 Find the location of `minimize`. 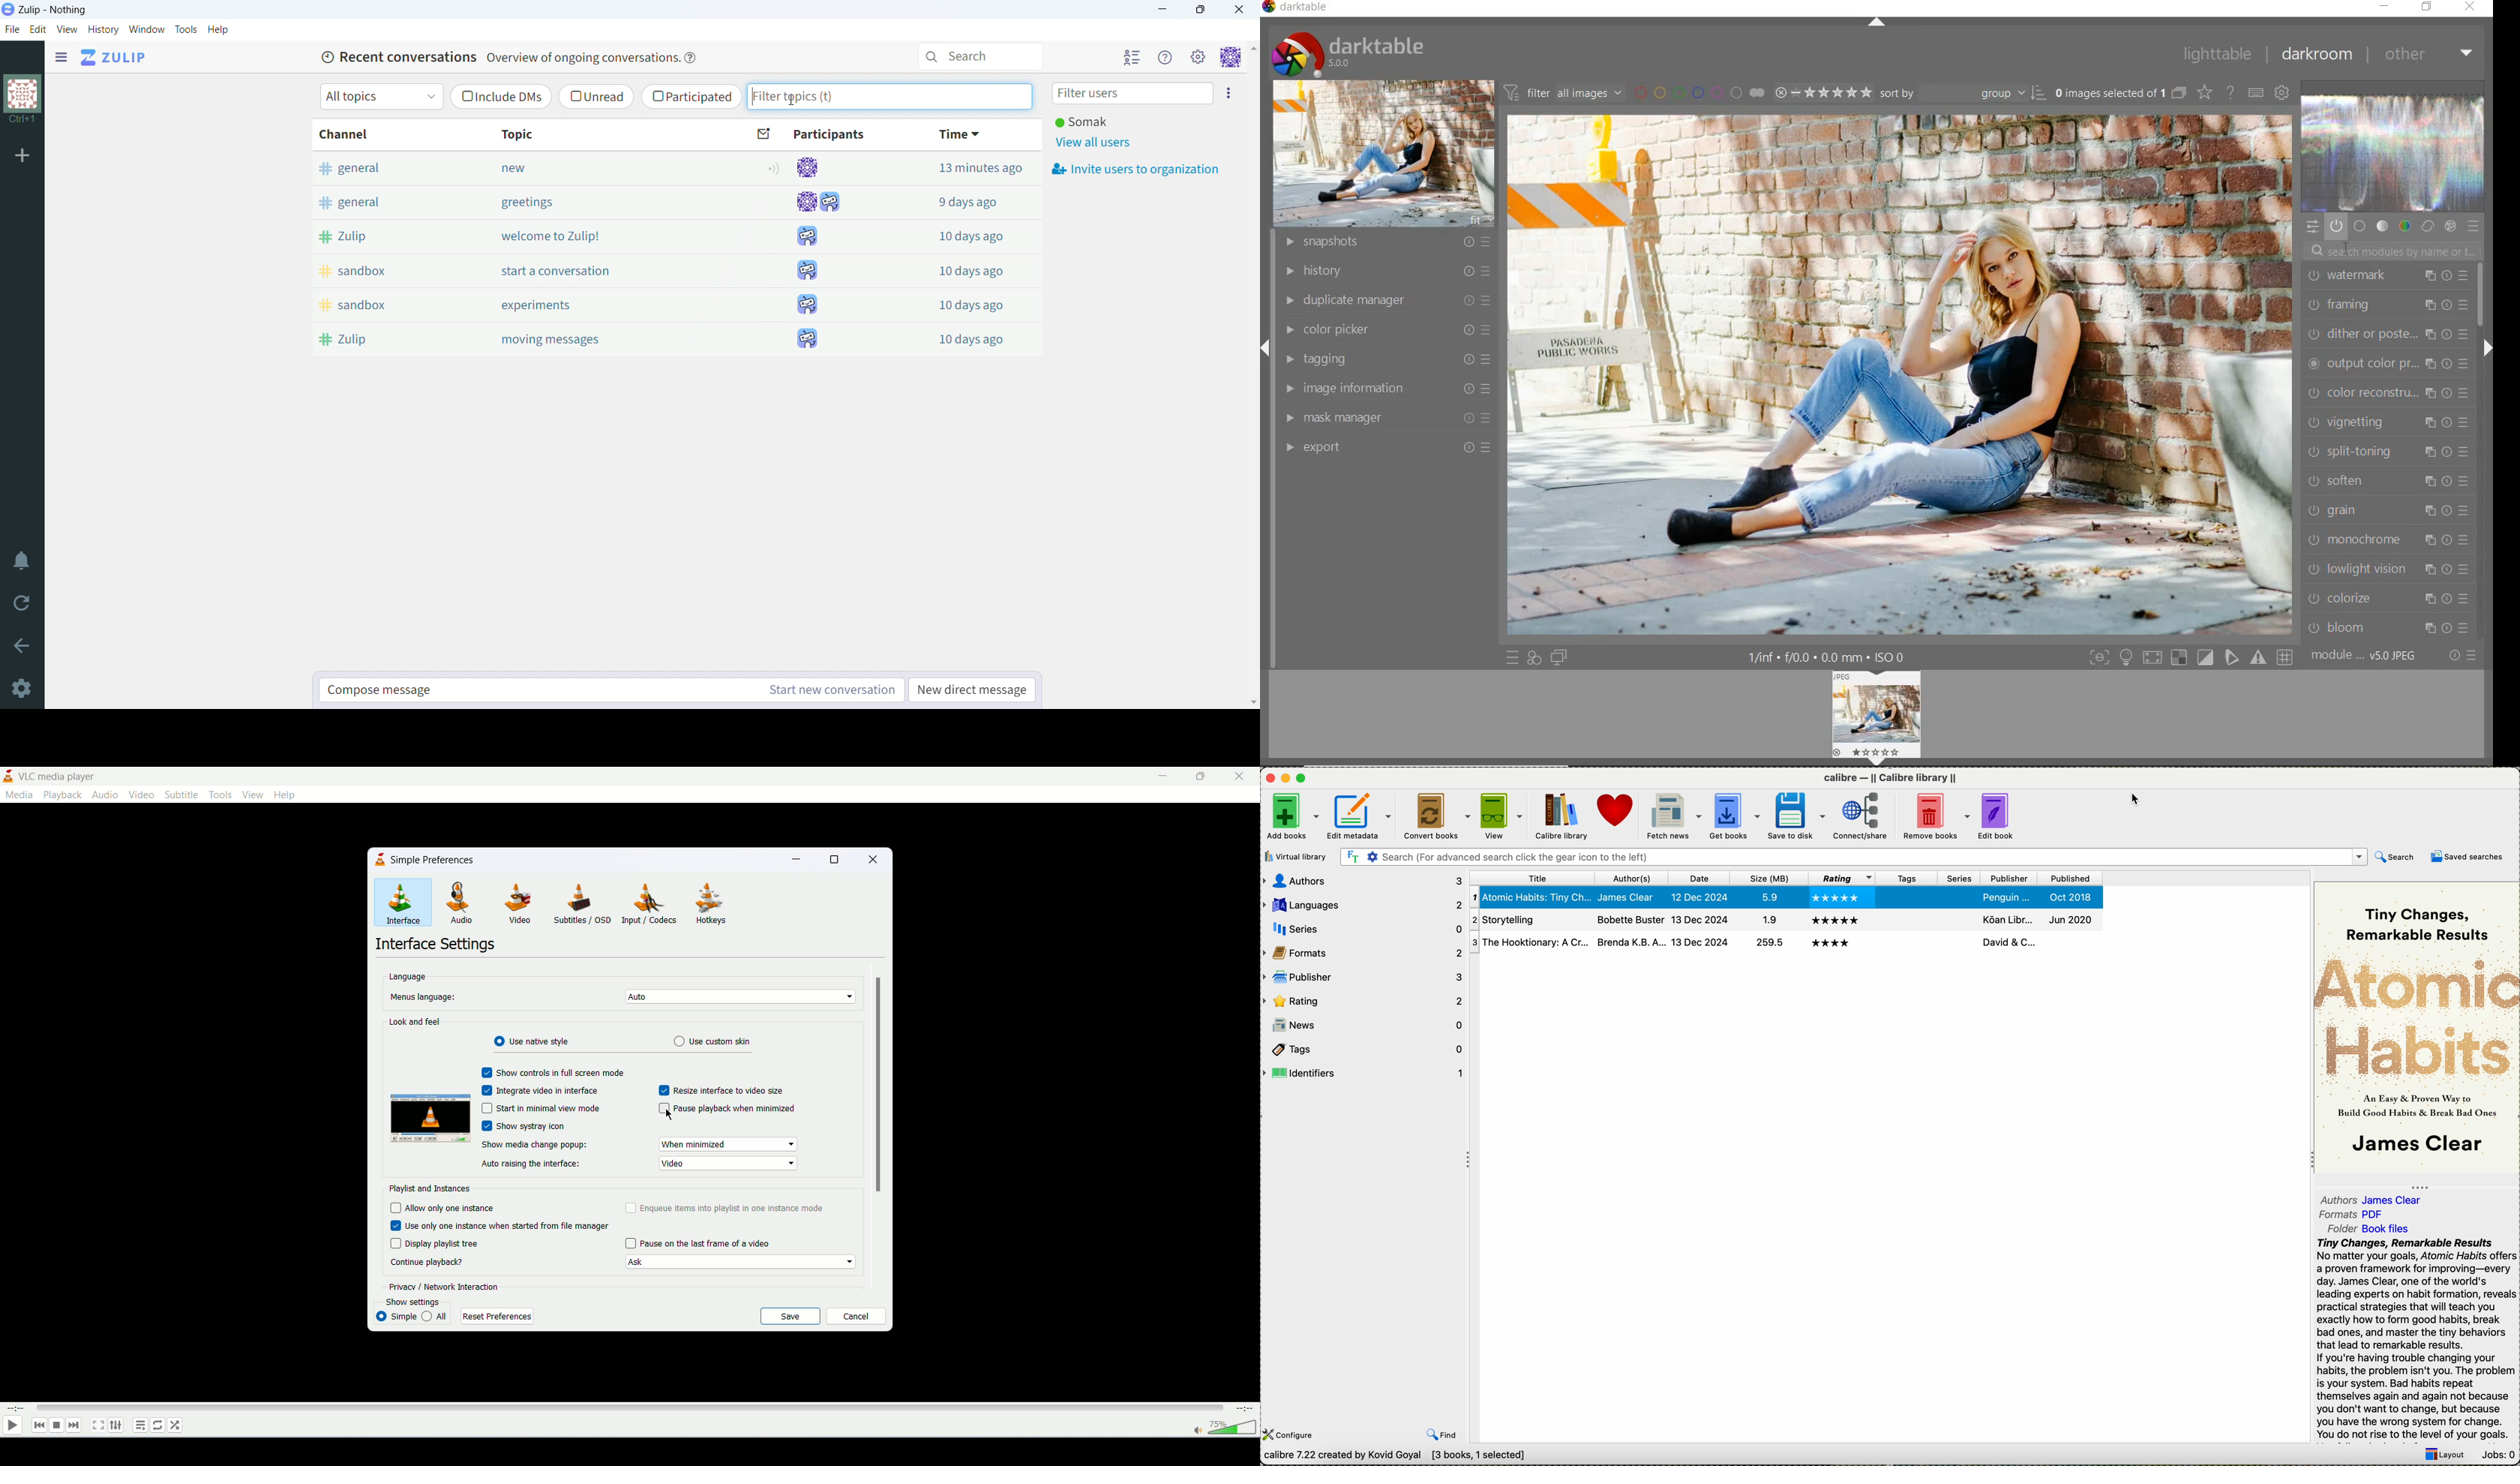

minimize is located at coordinates (1163, 9).